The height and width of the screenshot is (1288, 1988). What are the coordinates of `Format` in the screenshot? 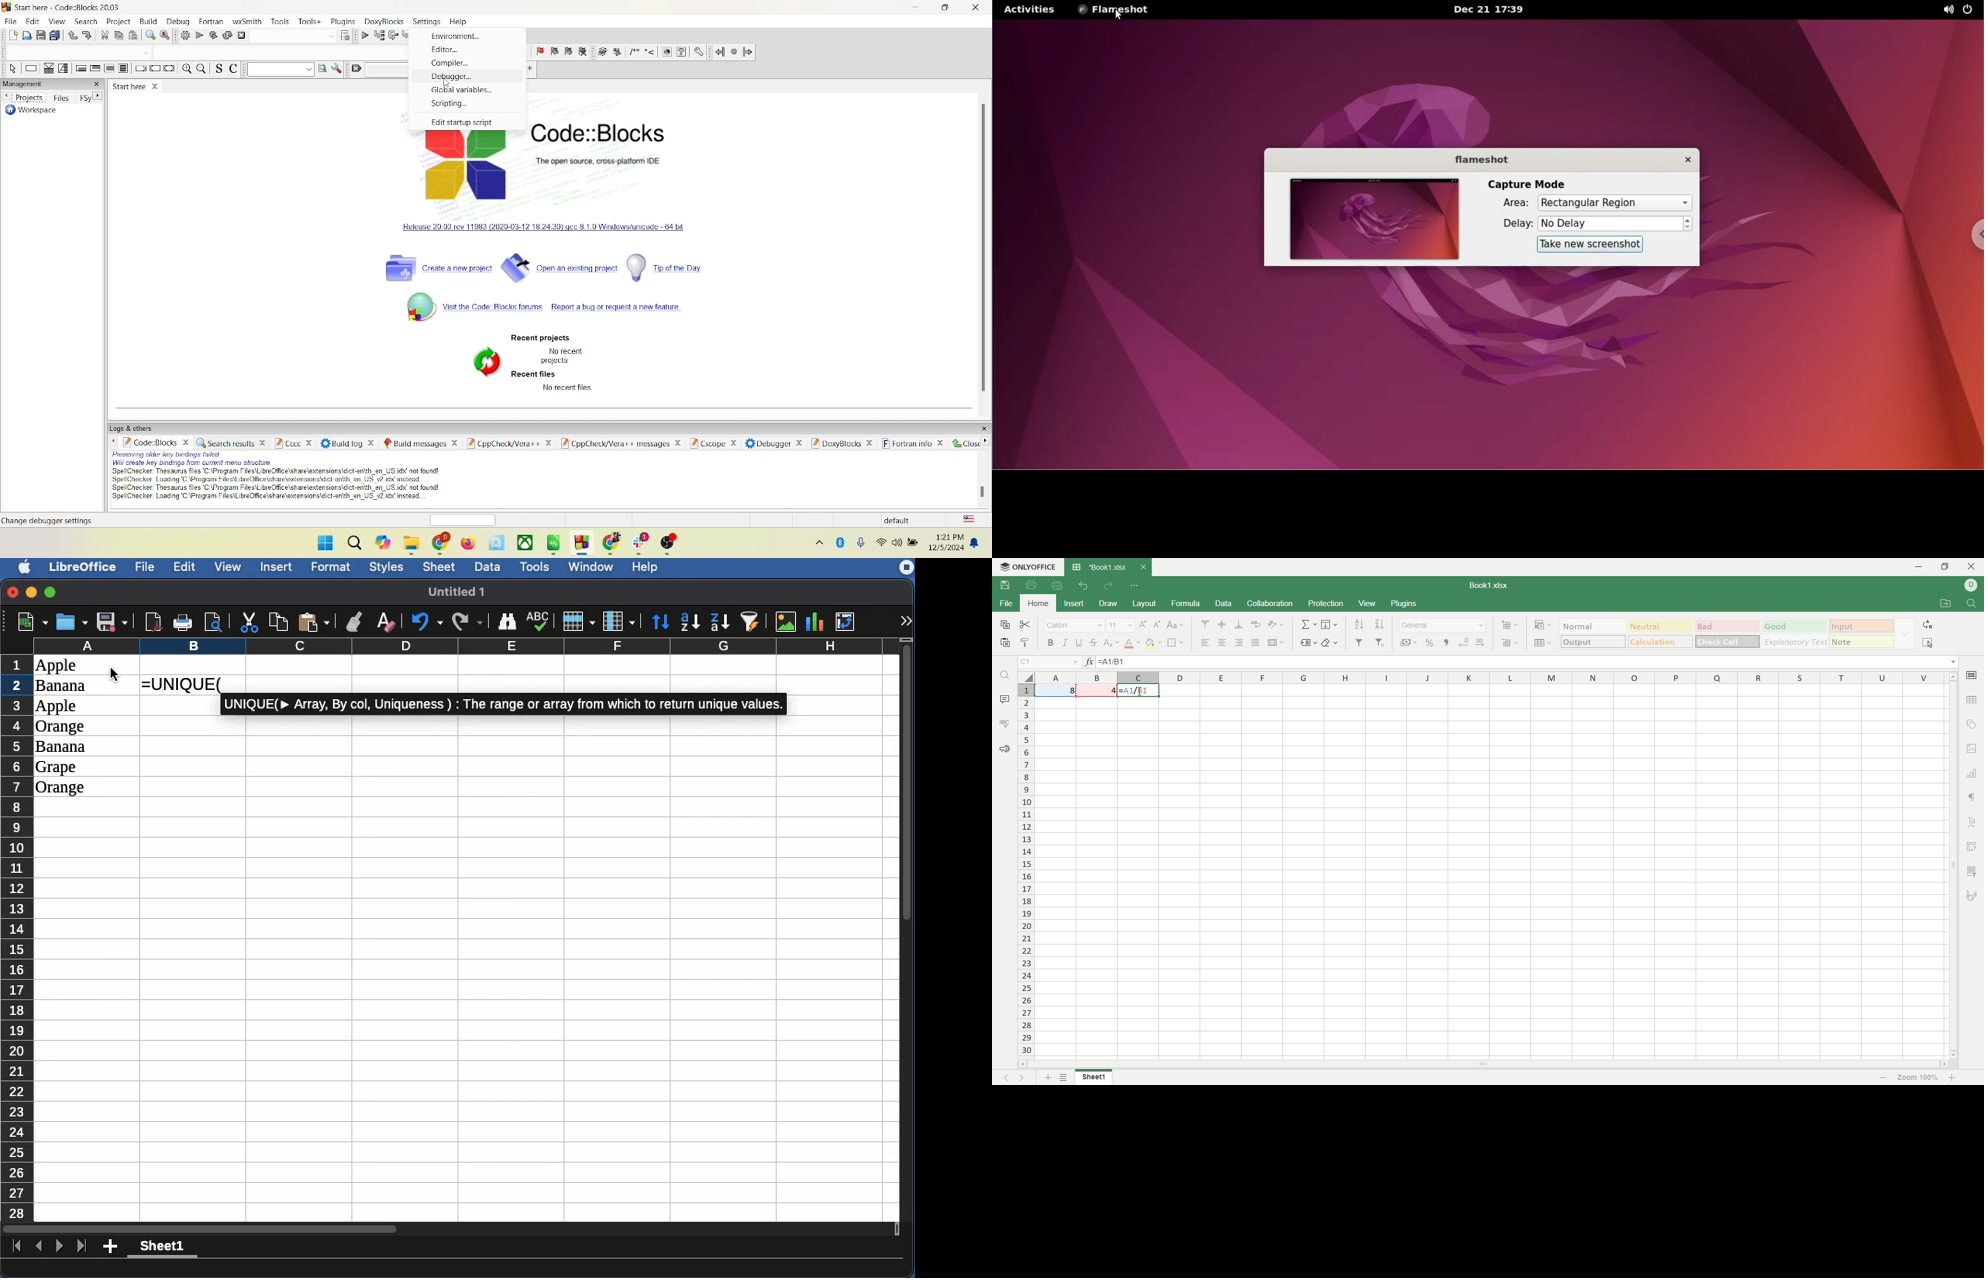 It's located at (333, 567).